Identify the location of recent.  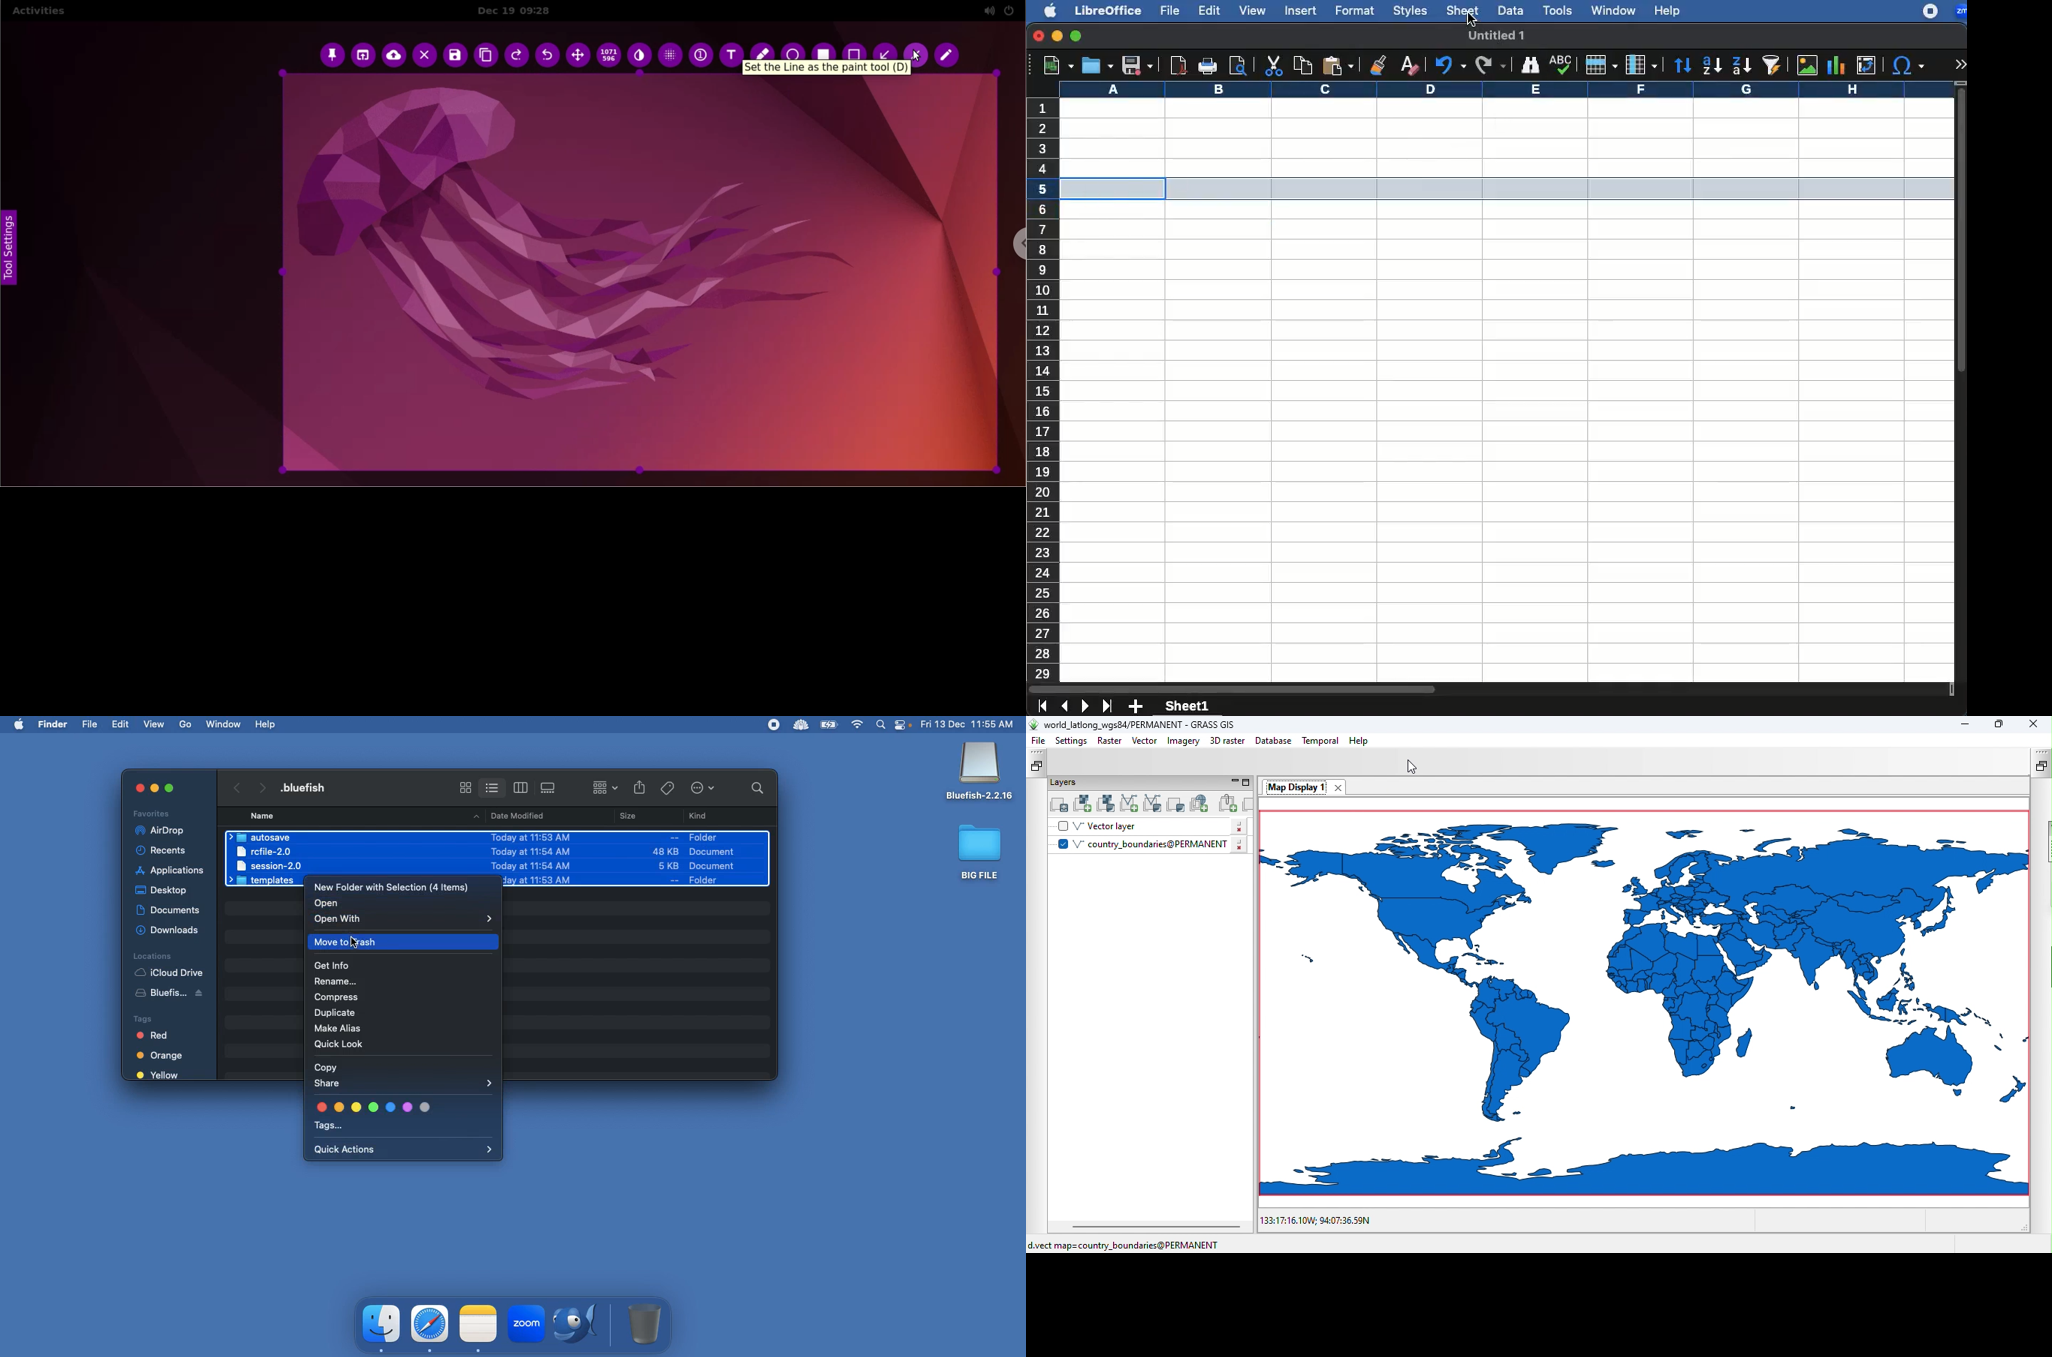
(167, 851).